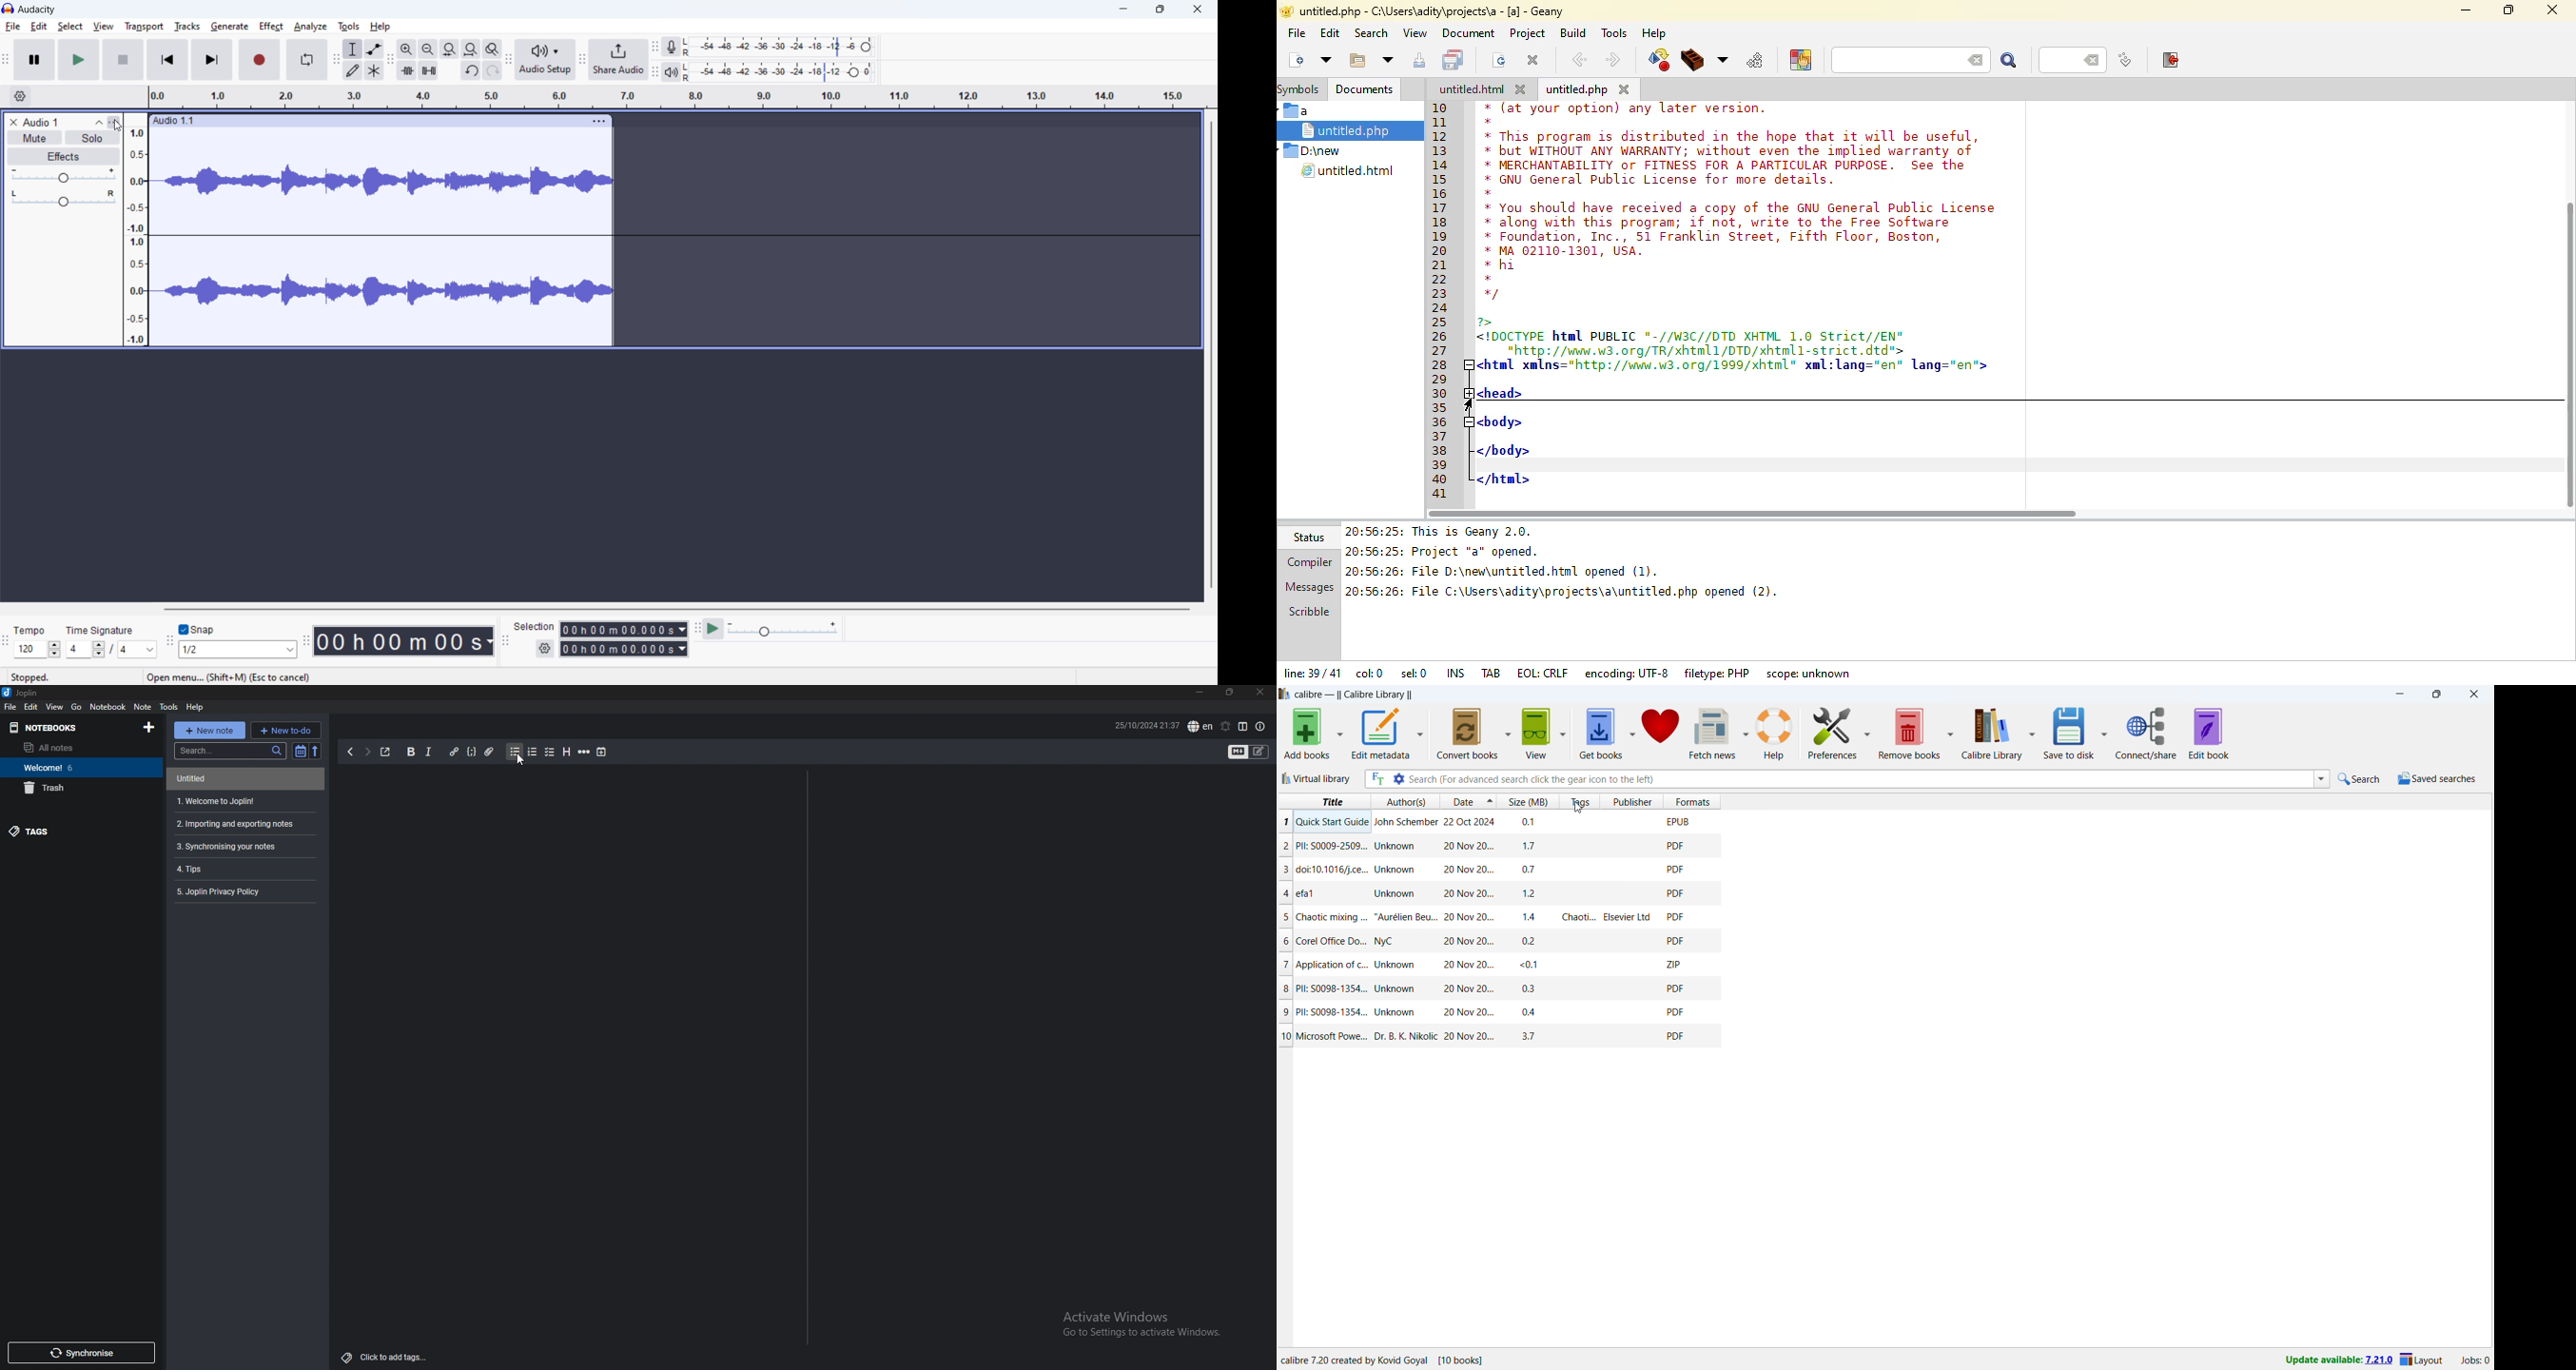 This screenshot has width=2576, height=1372. I want to click on Importing and Exporting tools, so click(239, 823).